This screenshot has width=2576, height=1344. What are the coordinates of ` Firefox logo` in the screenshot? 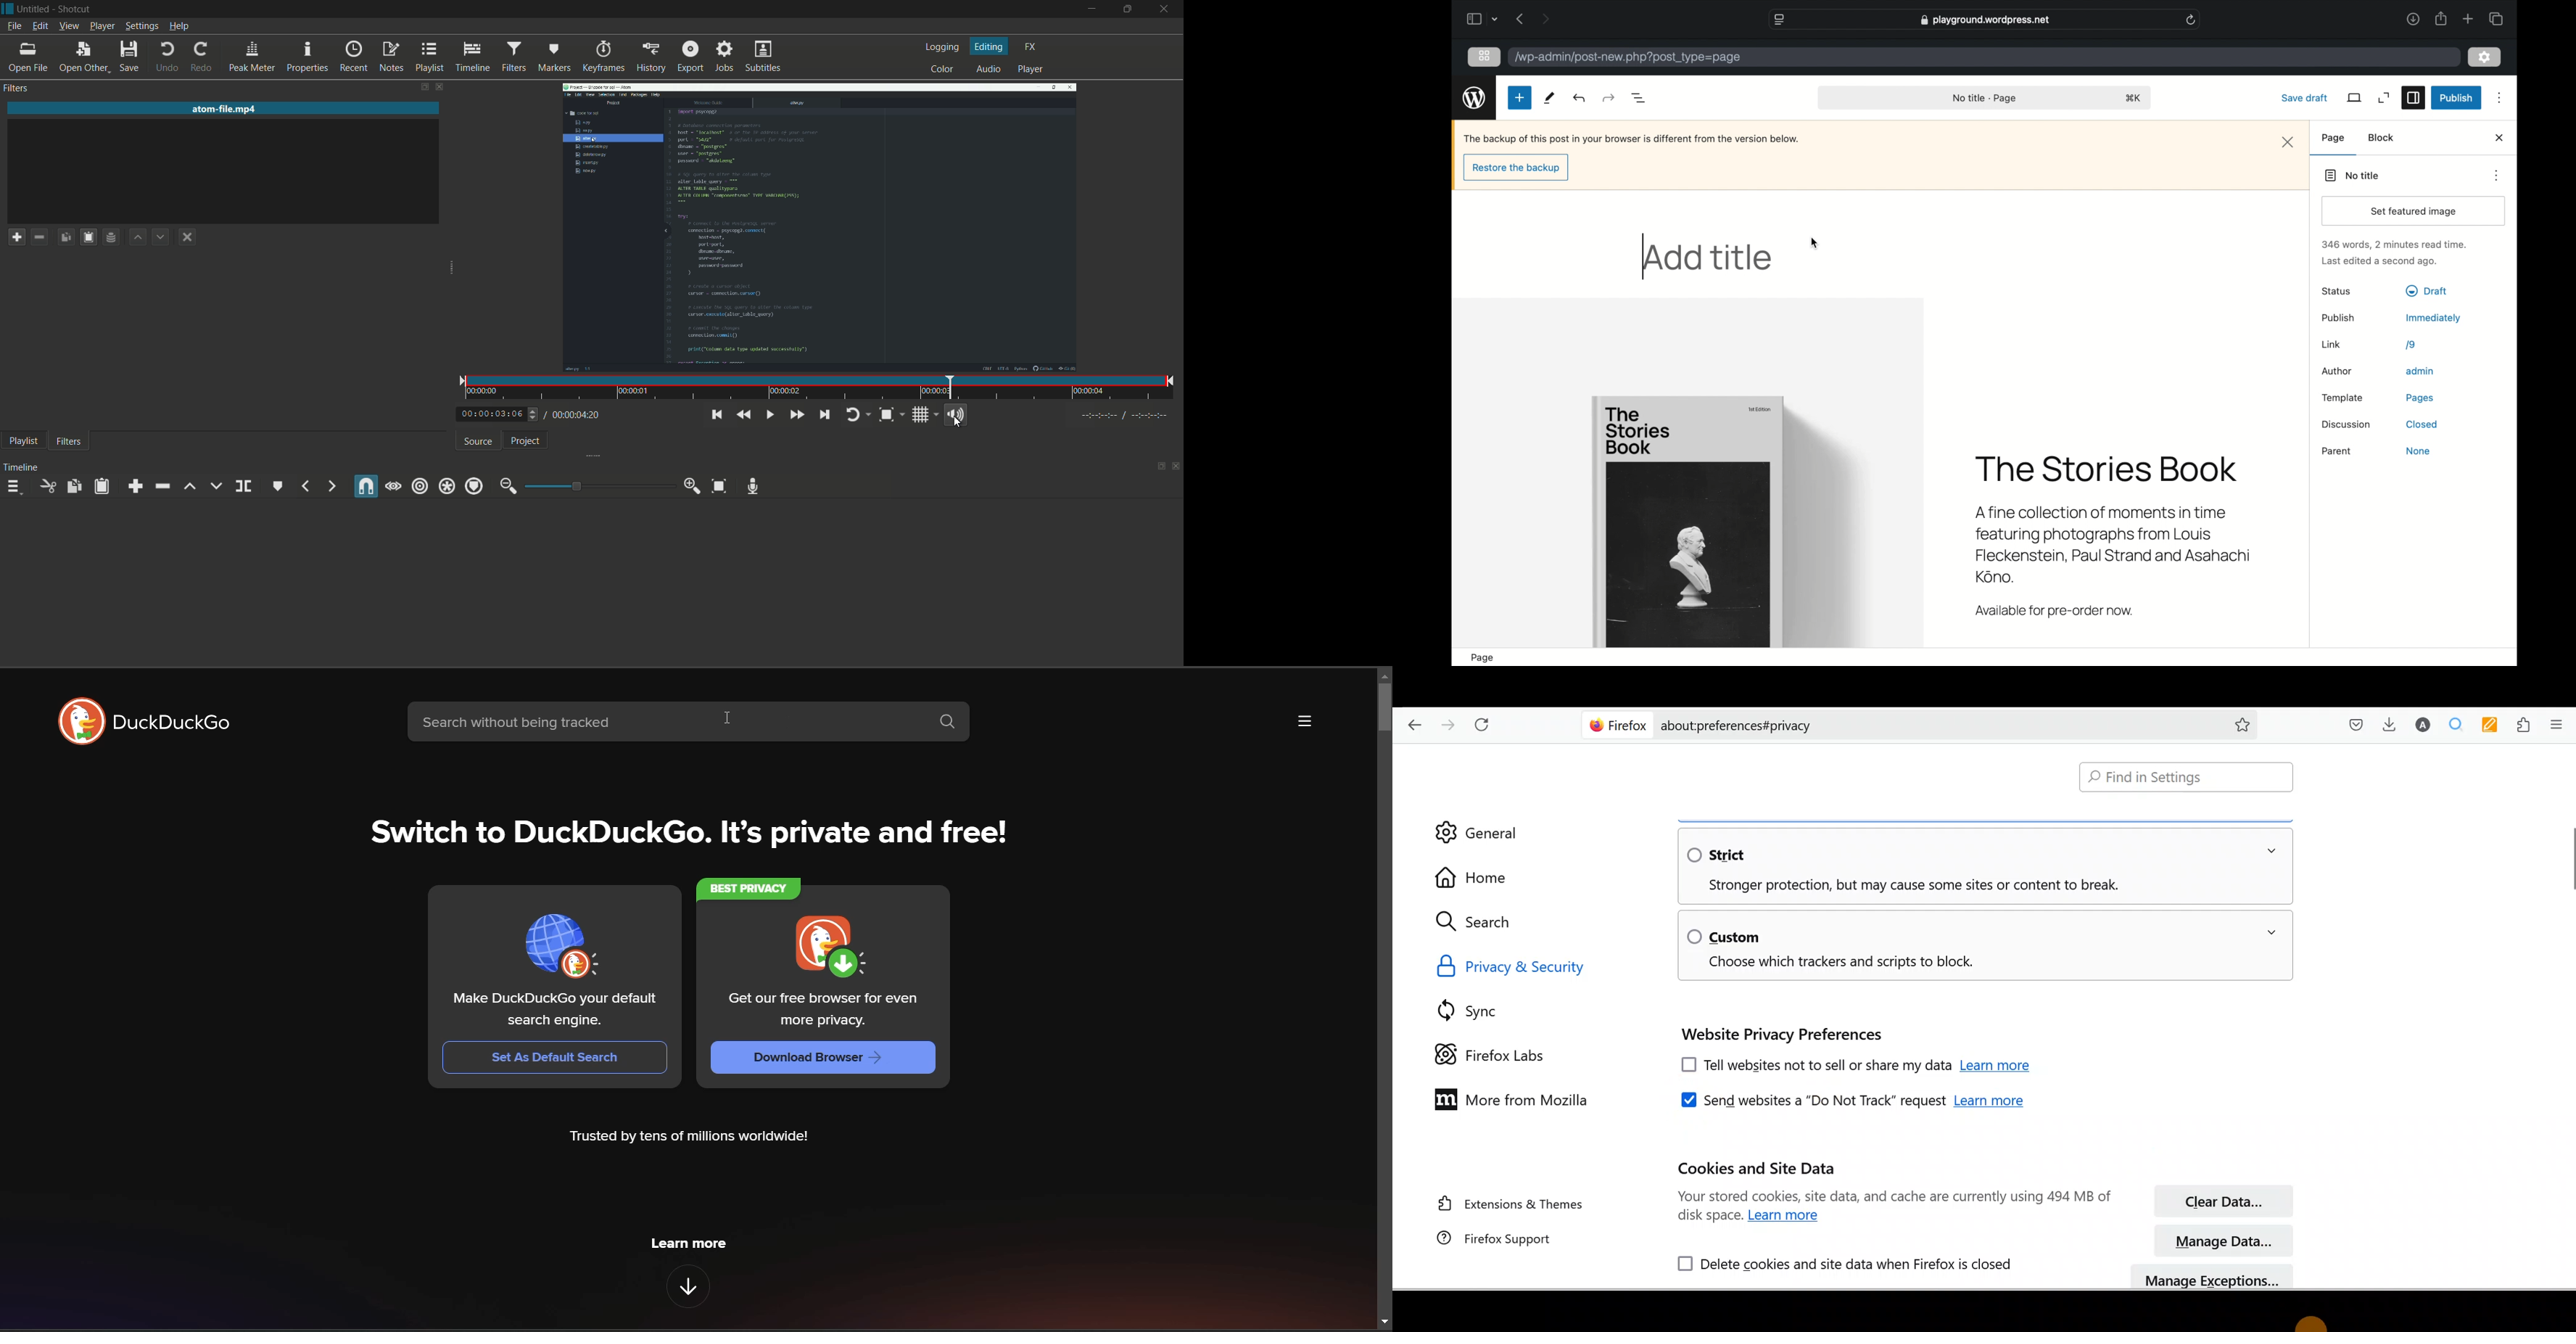 It's located at (1616, 725).